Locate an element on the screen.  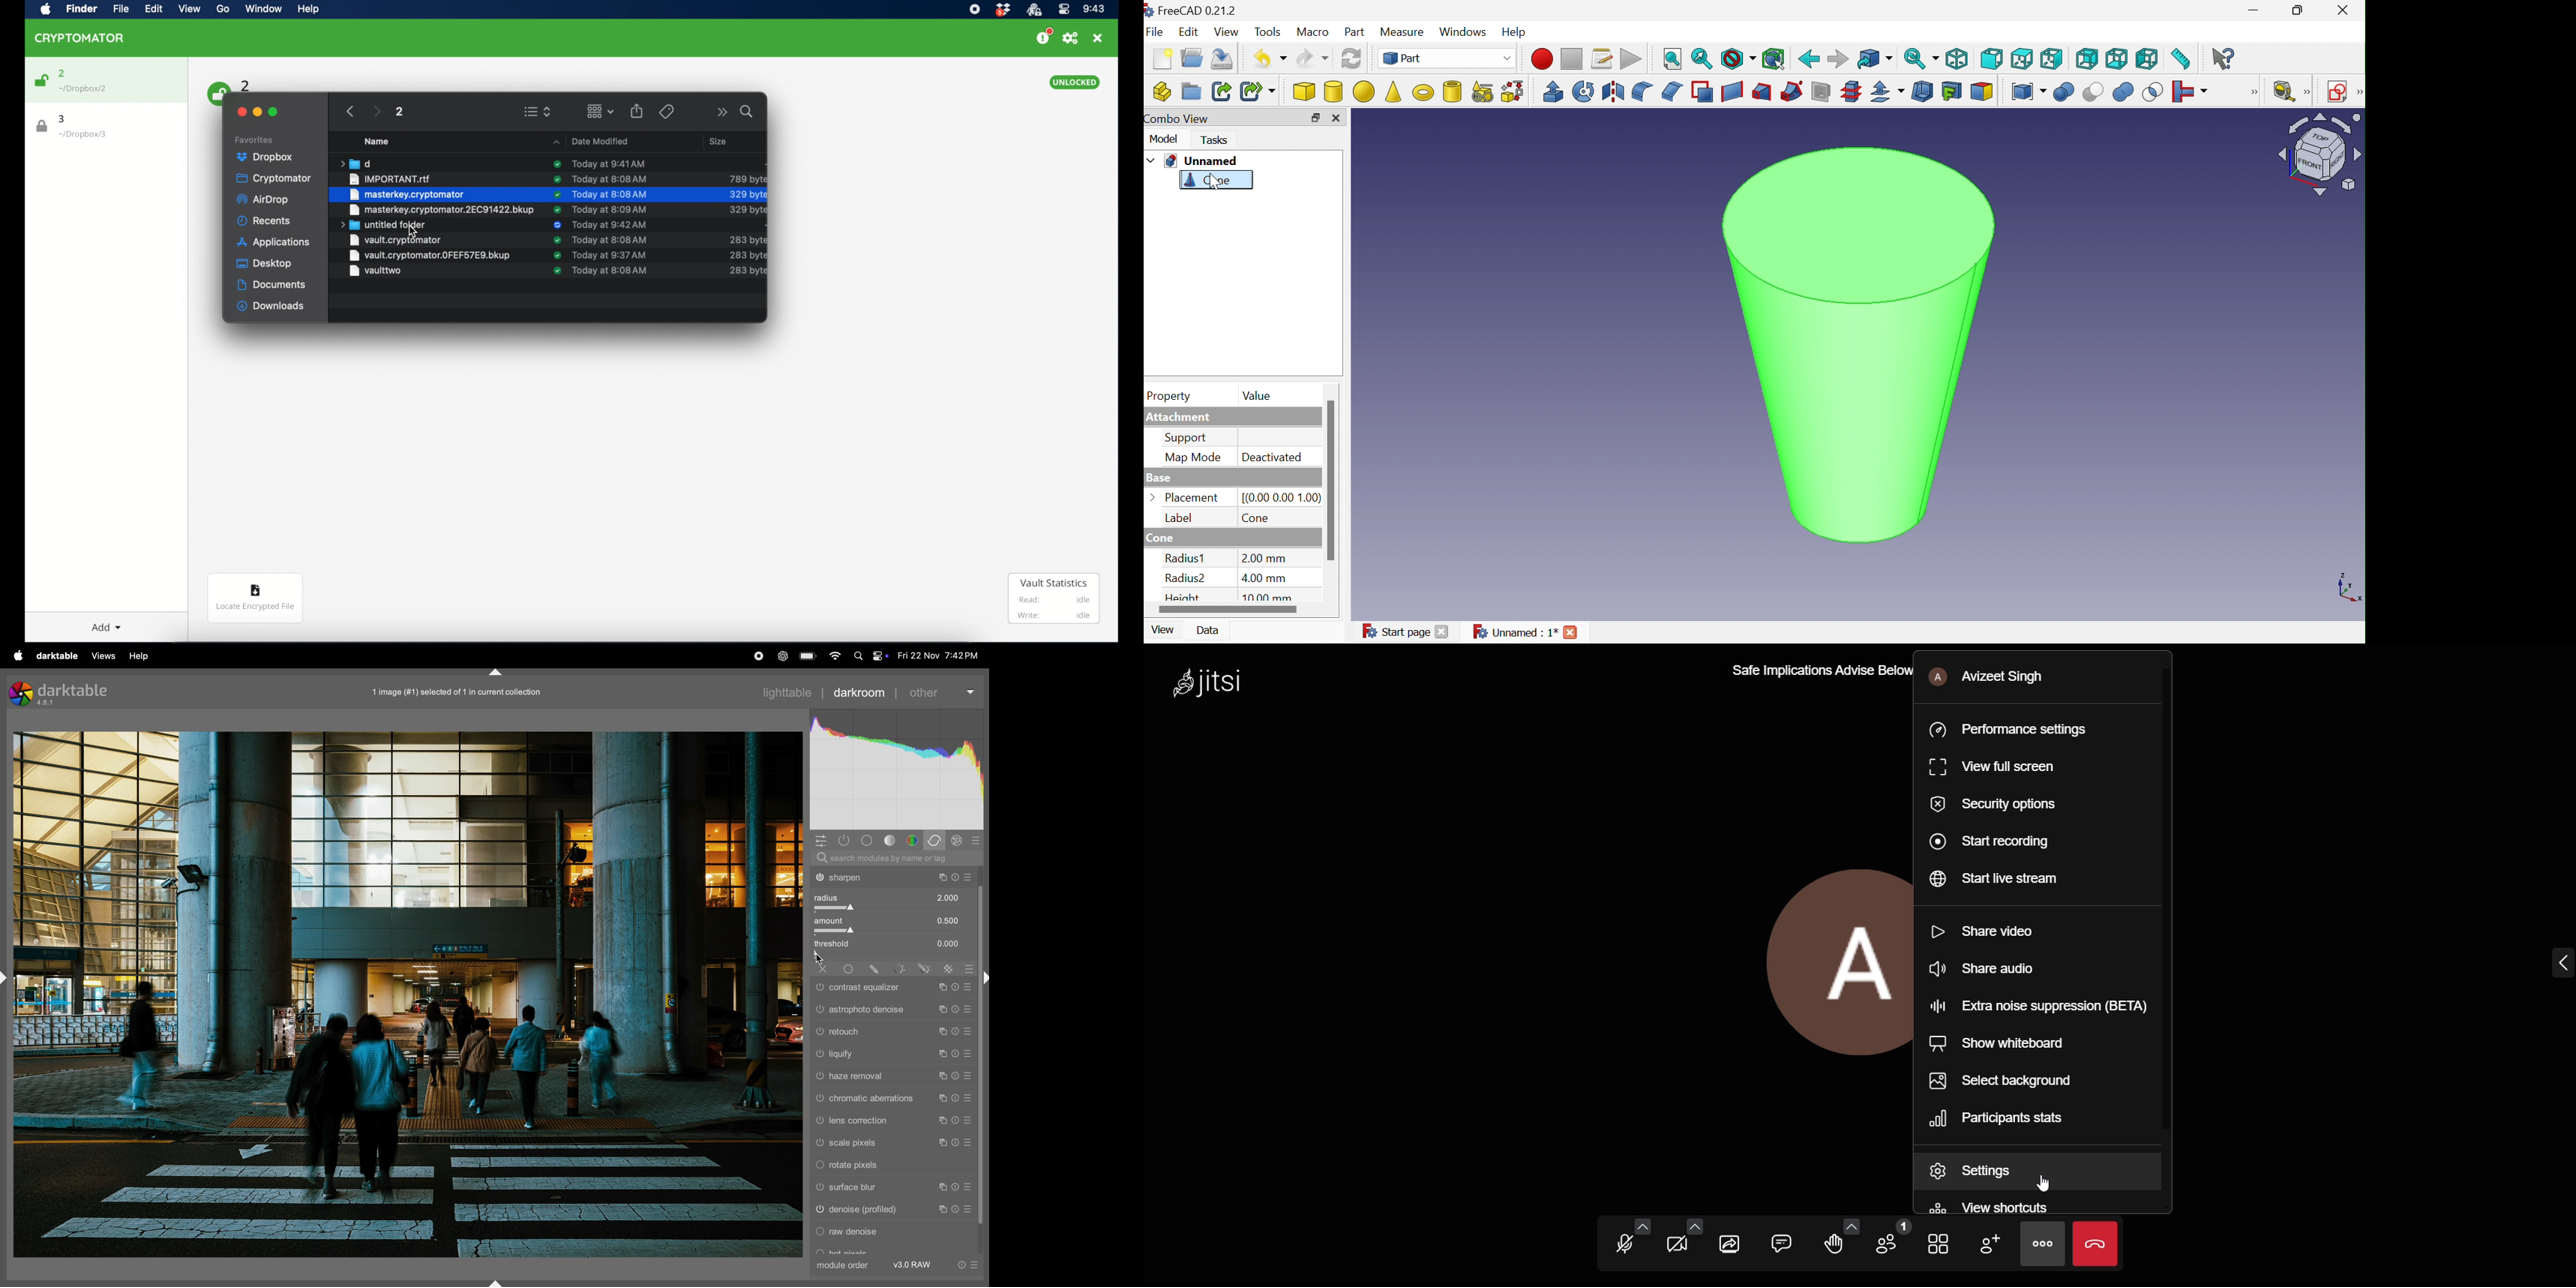
Execute macro is located at coordinates (1630, 59).